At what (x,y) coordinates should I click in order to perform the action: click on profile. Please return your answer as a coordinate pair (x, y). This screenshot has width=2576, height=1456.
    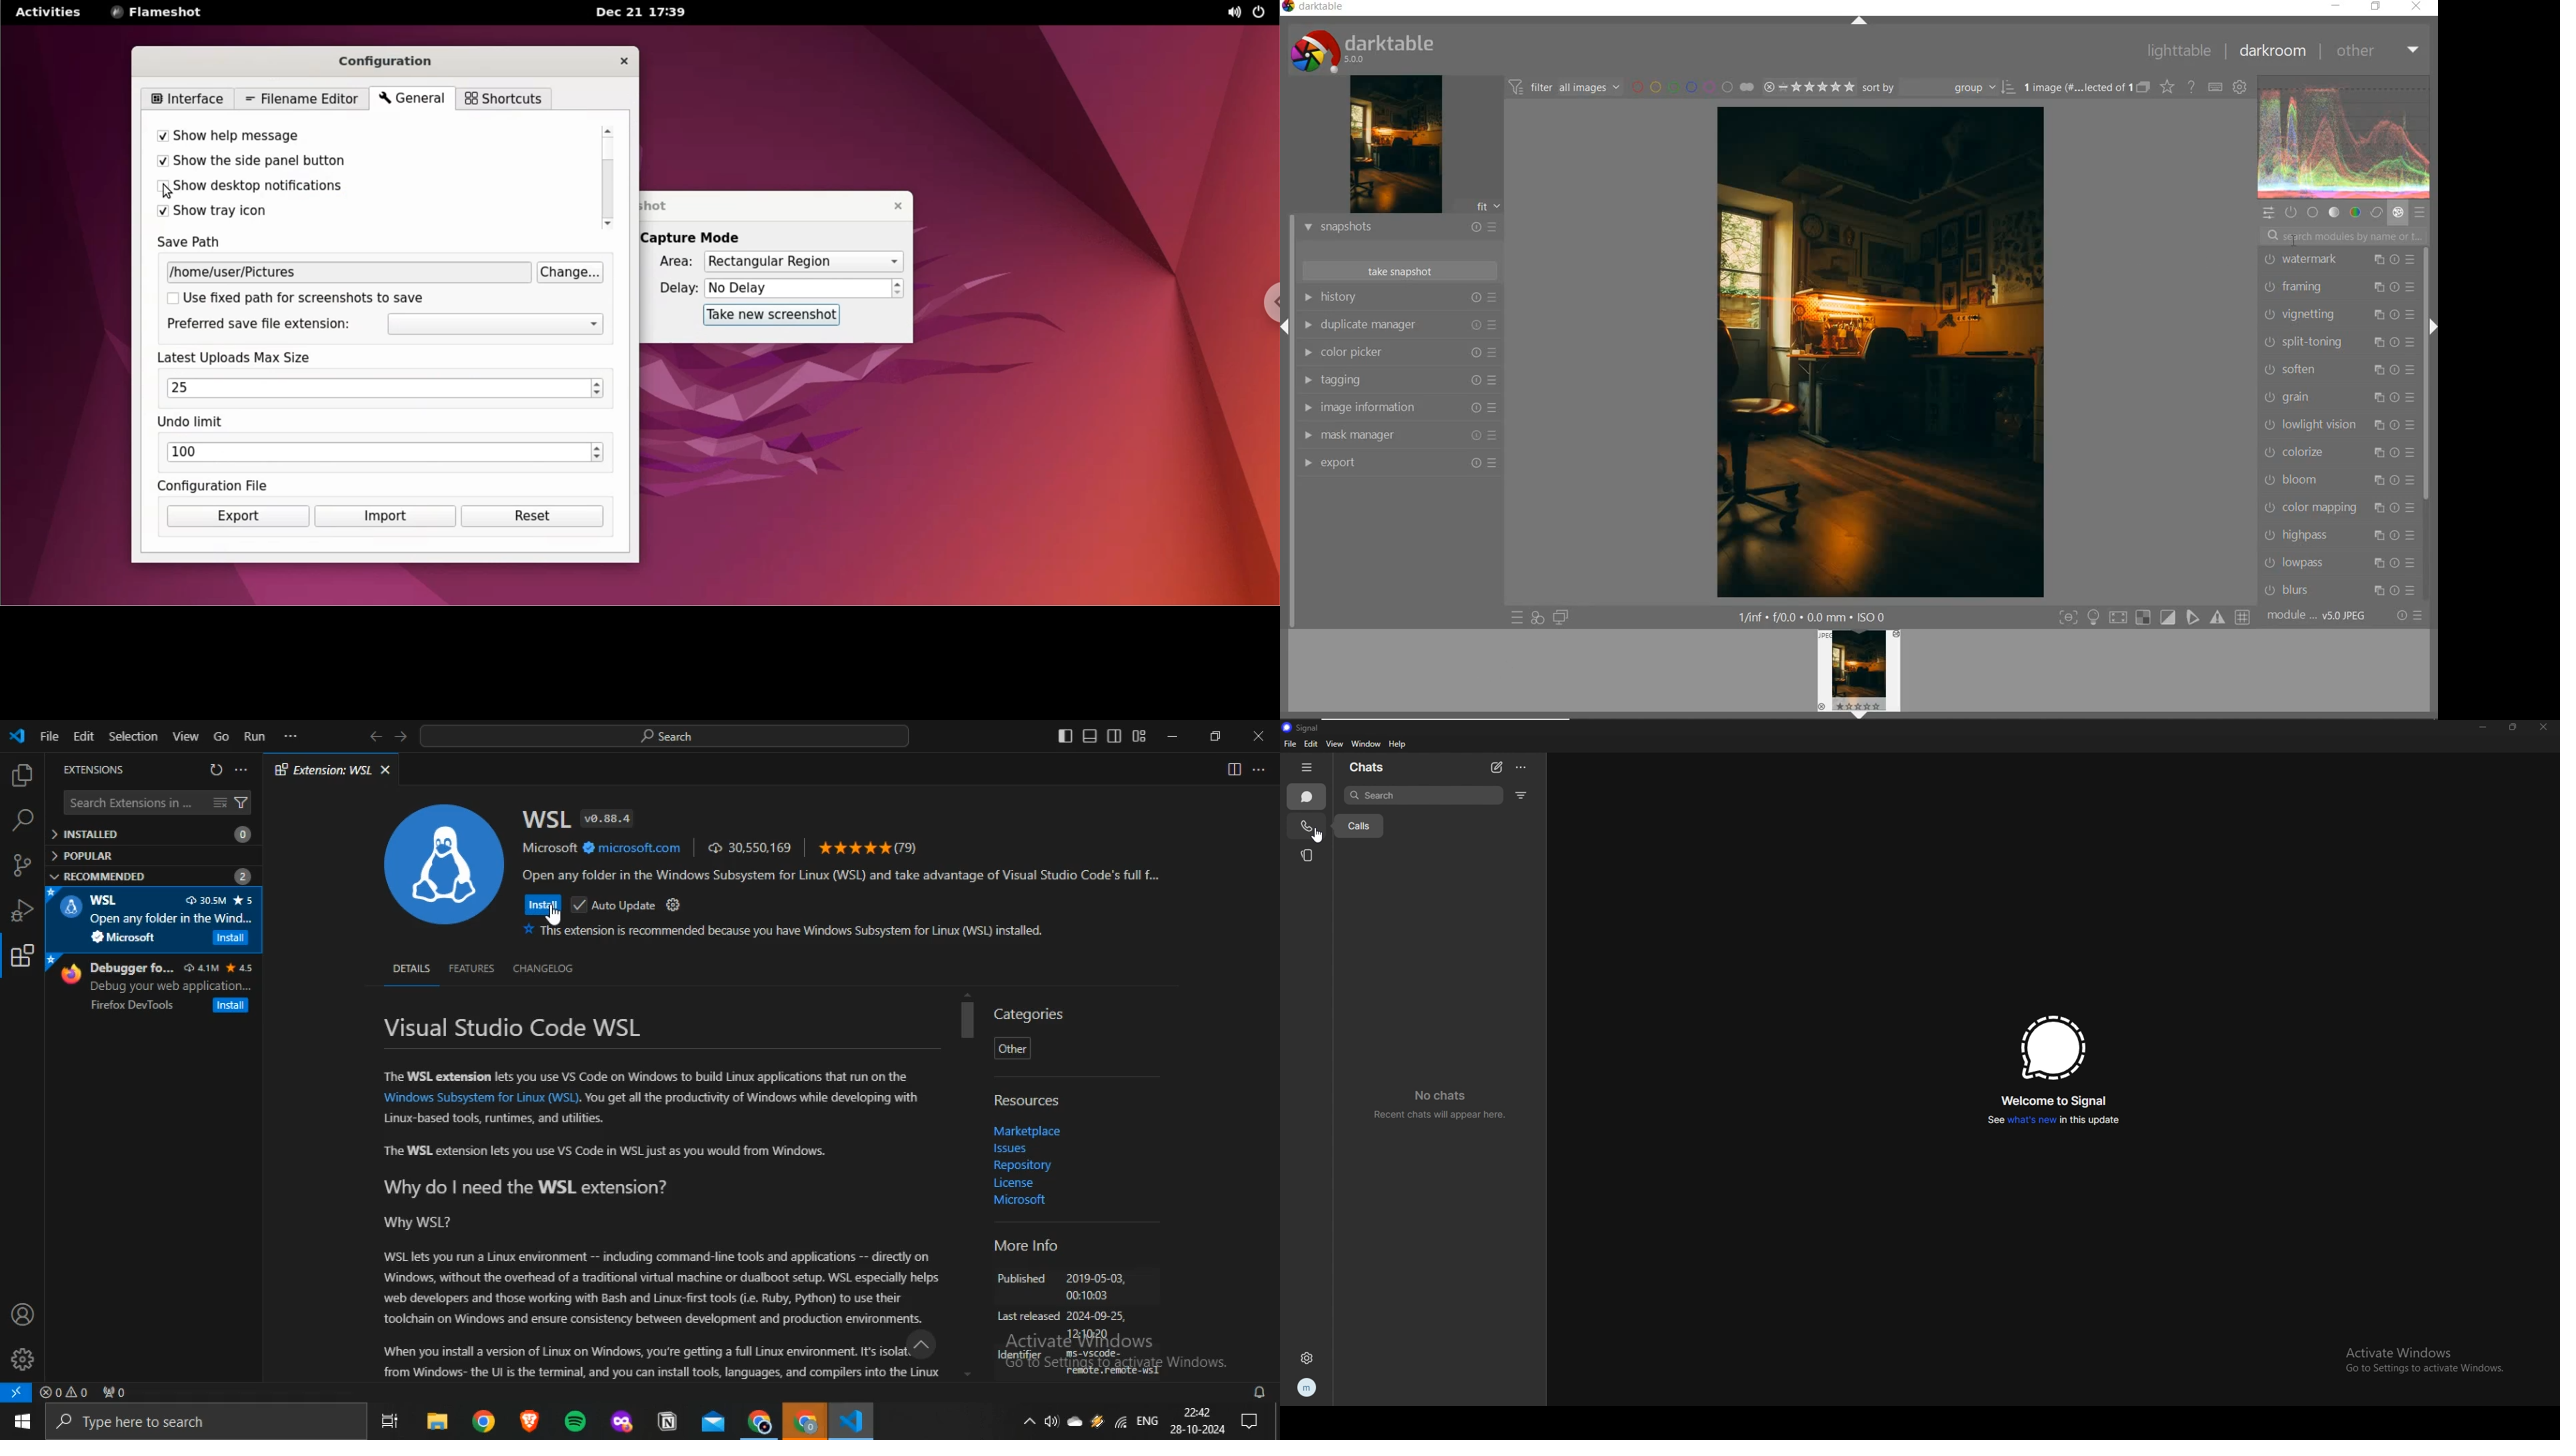
    Looking at the image, I should click on (1309, 1388).